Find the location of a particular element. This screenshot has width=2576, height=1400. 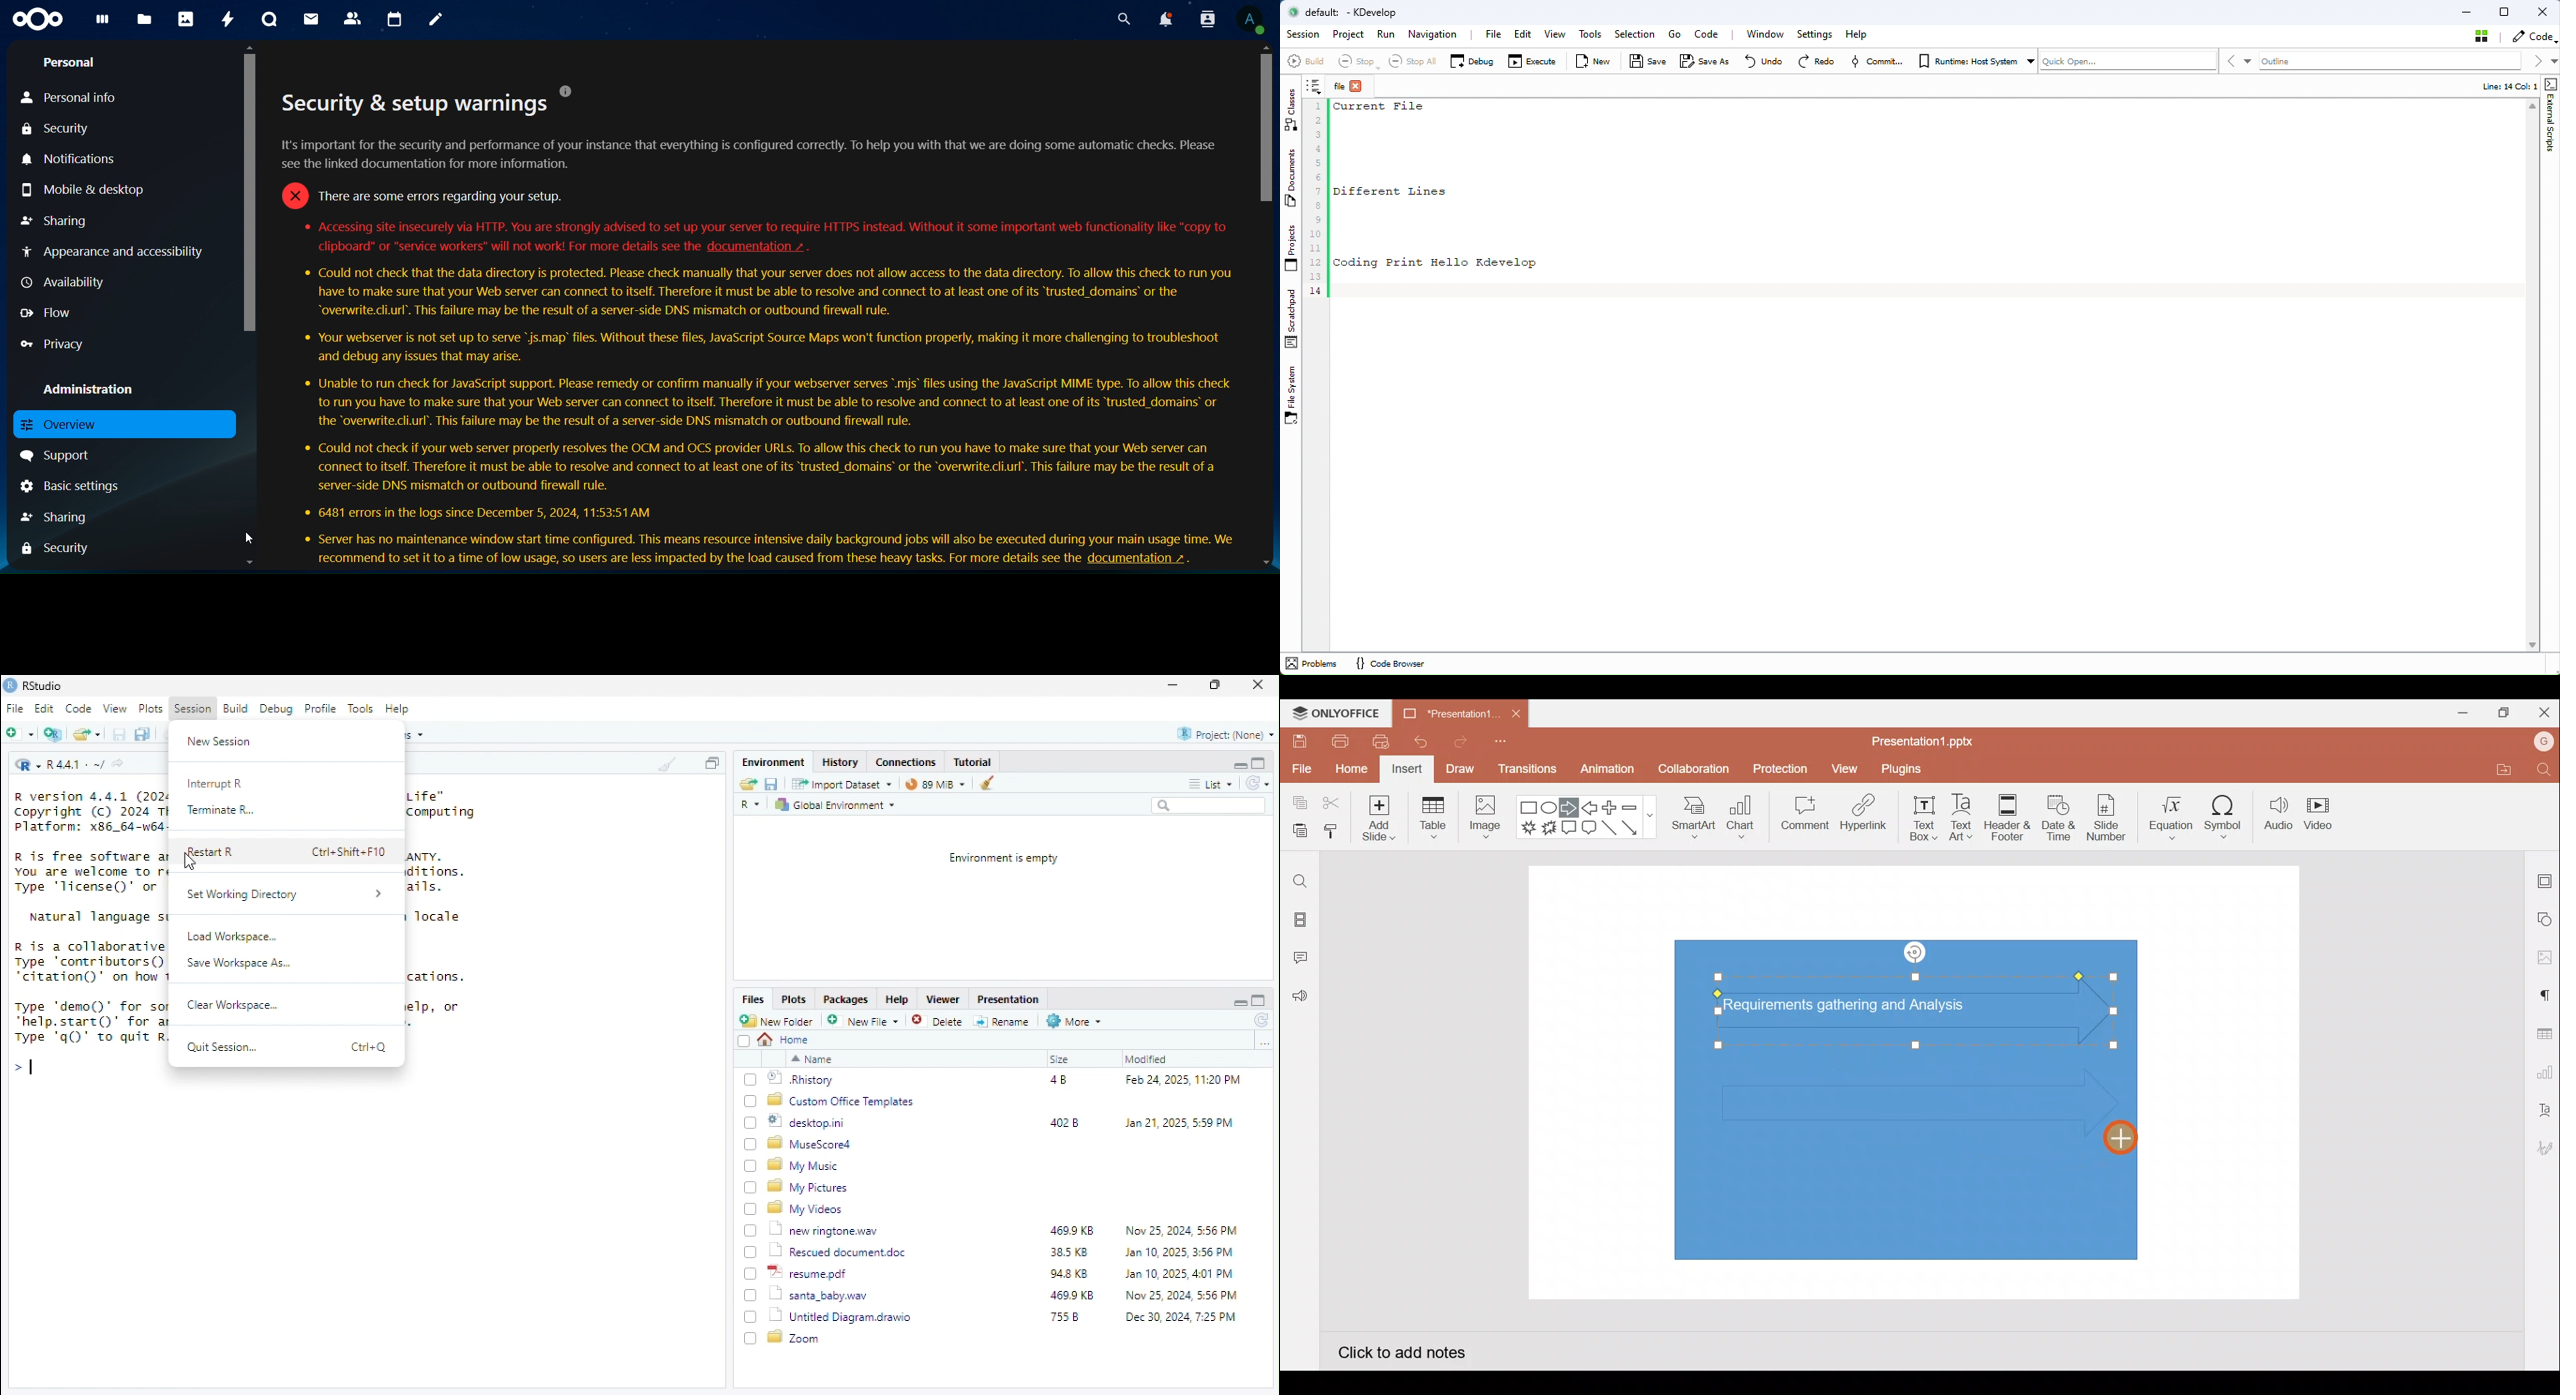

list is located at coordinates (1222, 783).